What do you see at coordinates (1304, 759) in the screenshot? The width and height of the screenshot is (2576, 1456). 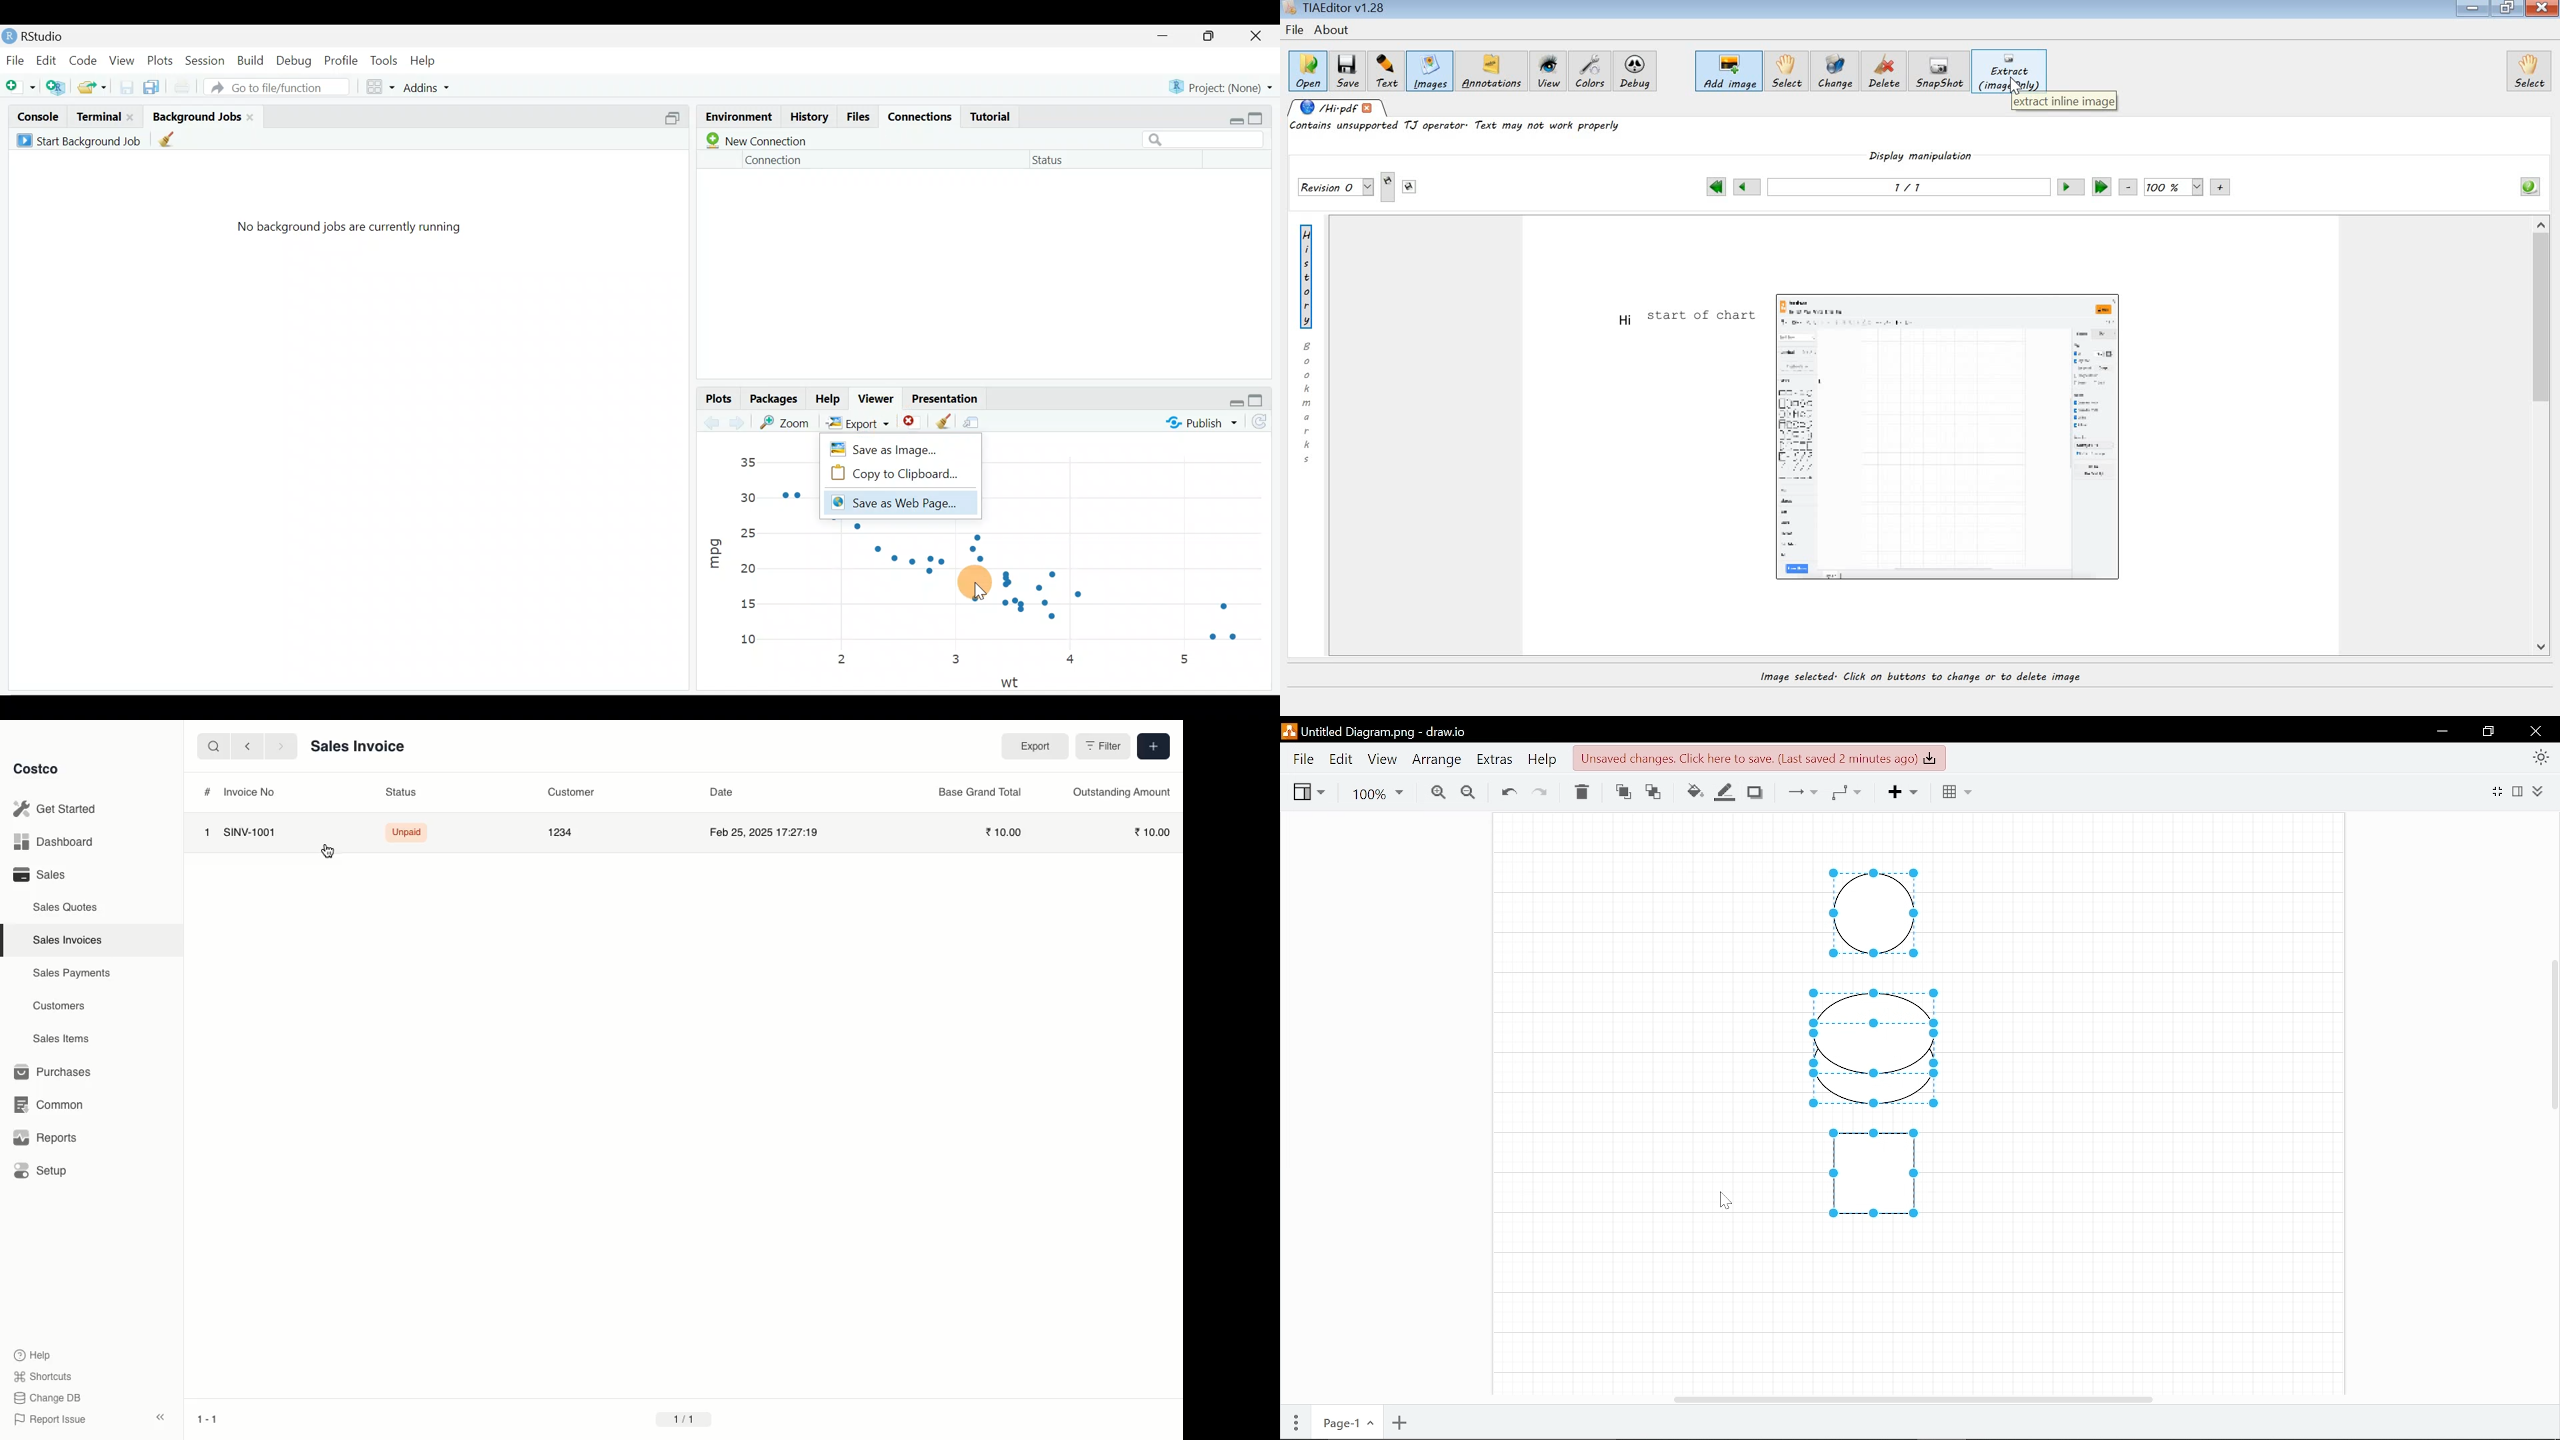 I see `File` at bounding box center [1304, 759].